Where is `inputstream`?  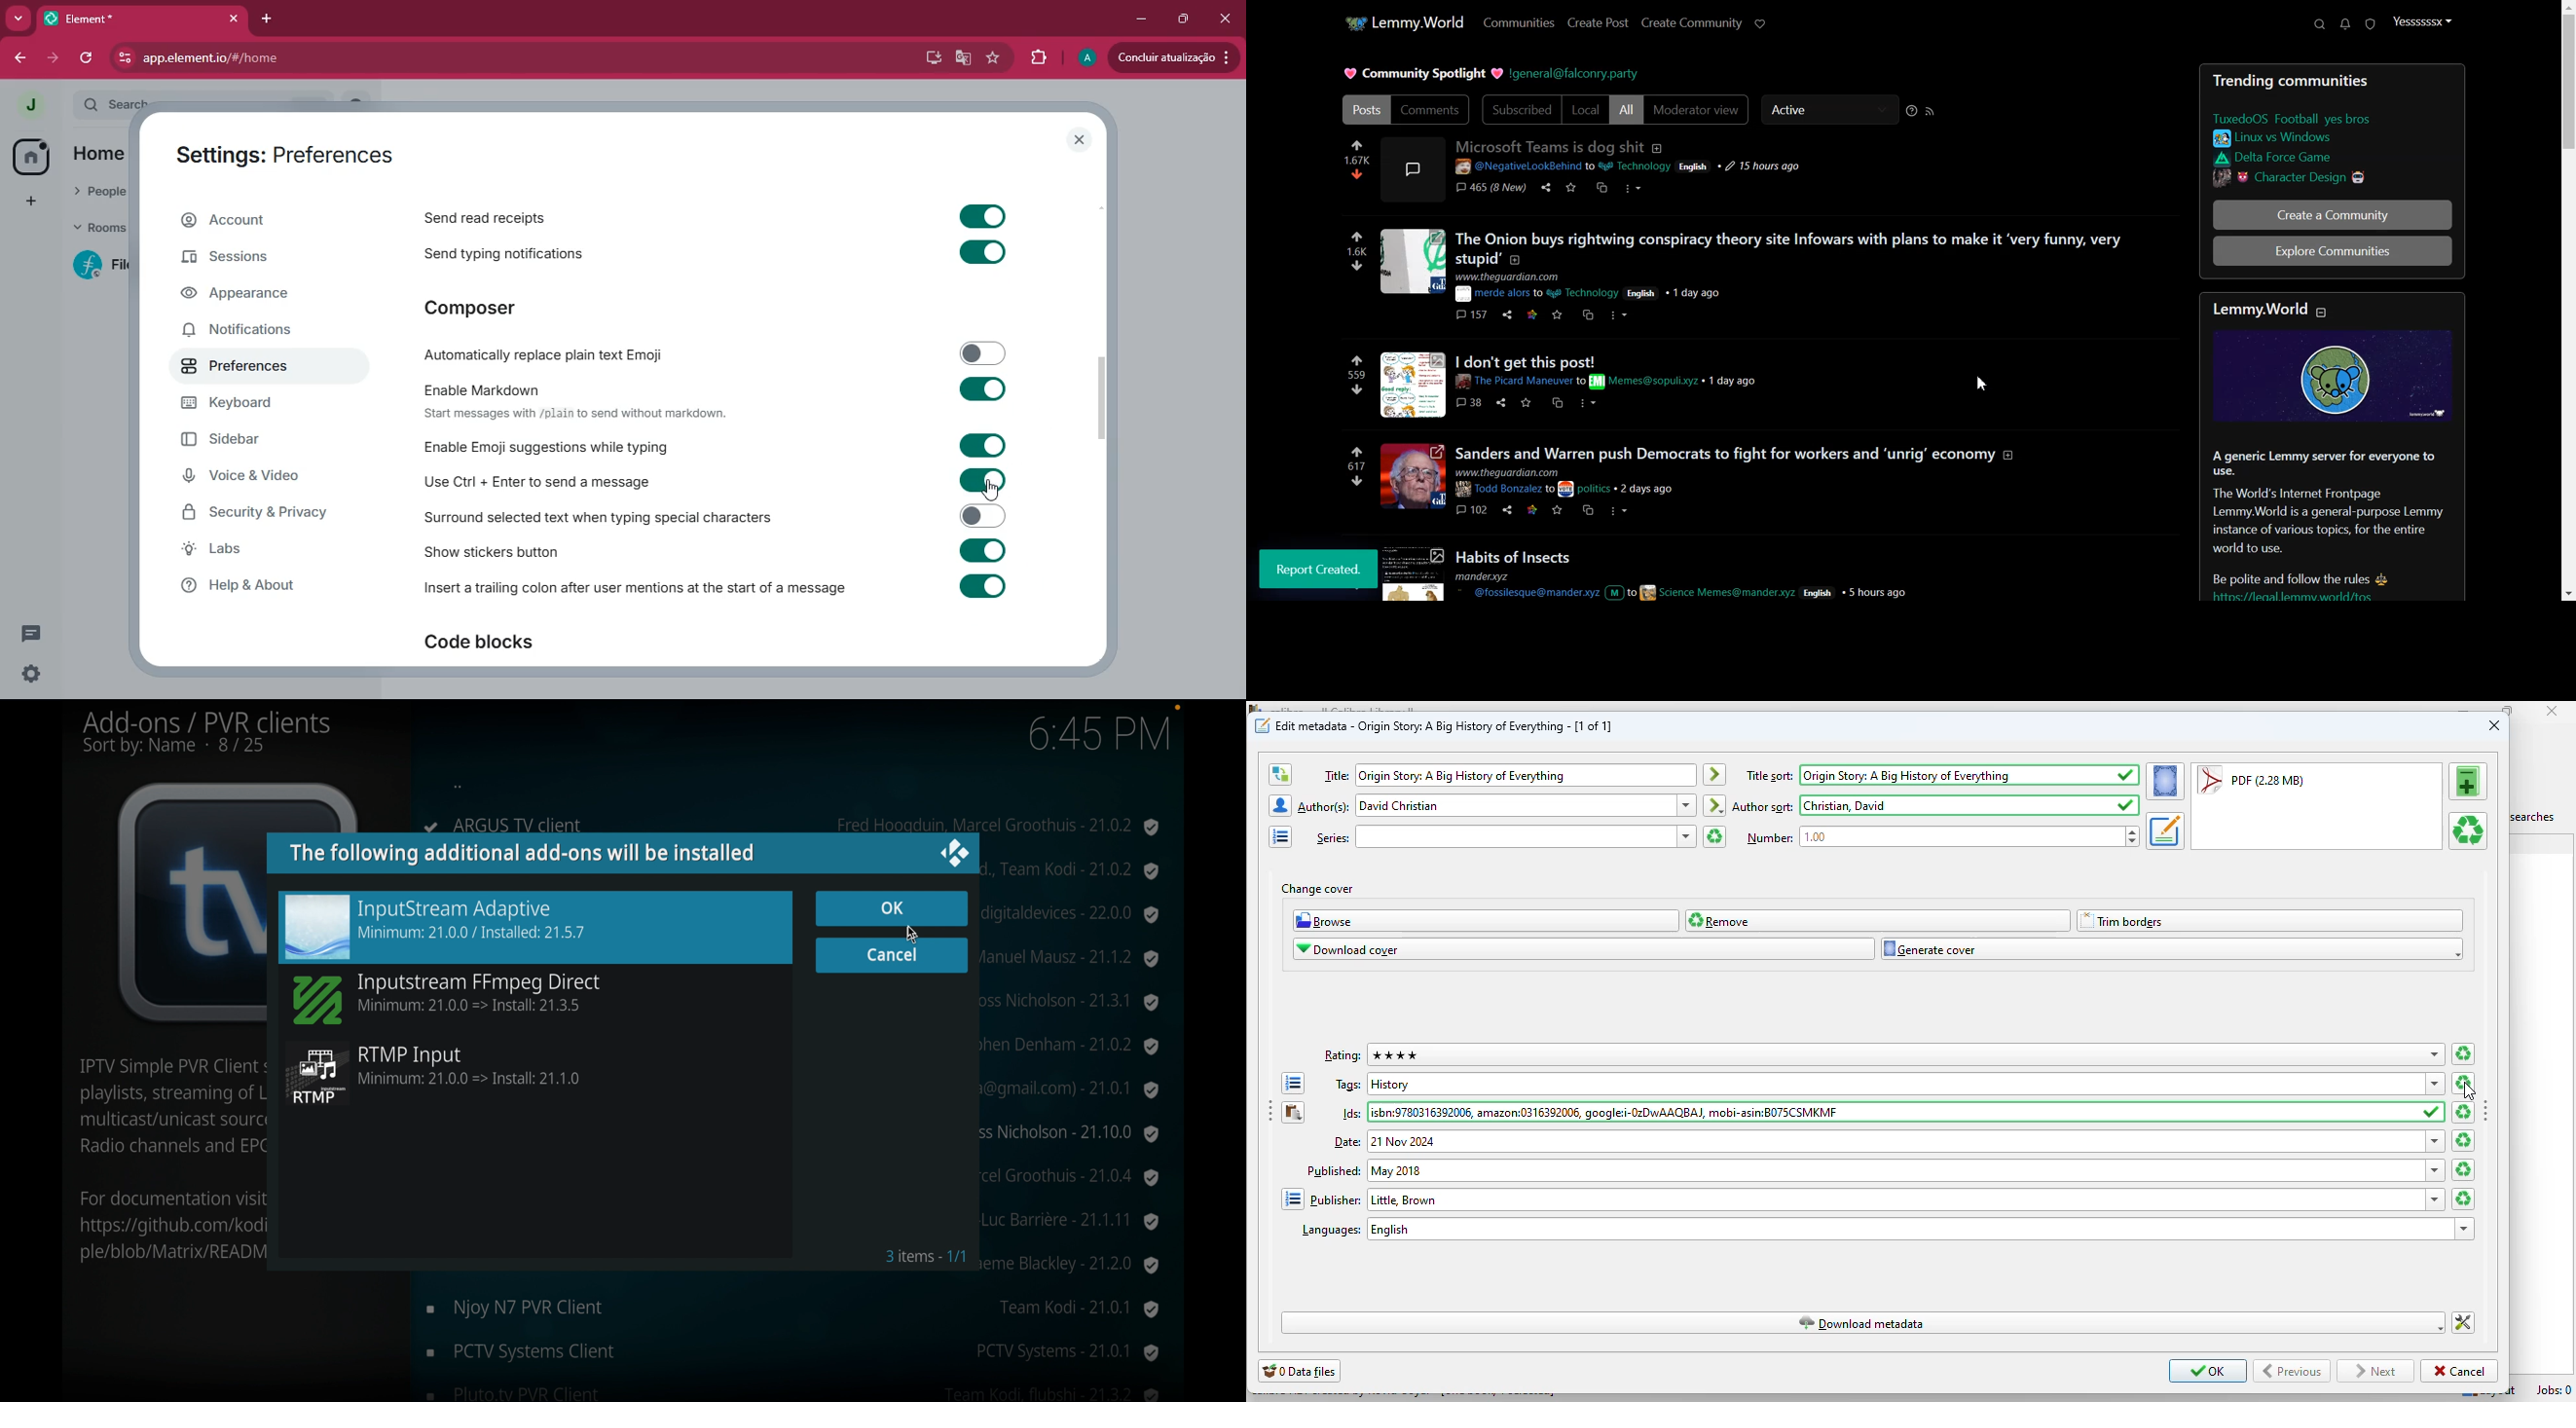 inputstream is located at coordinates (448, 1000).